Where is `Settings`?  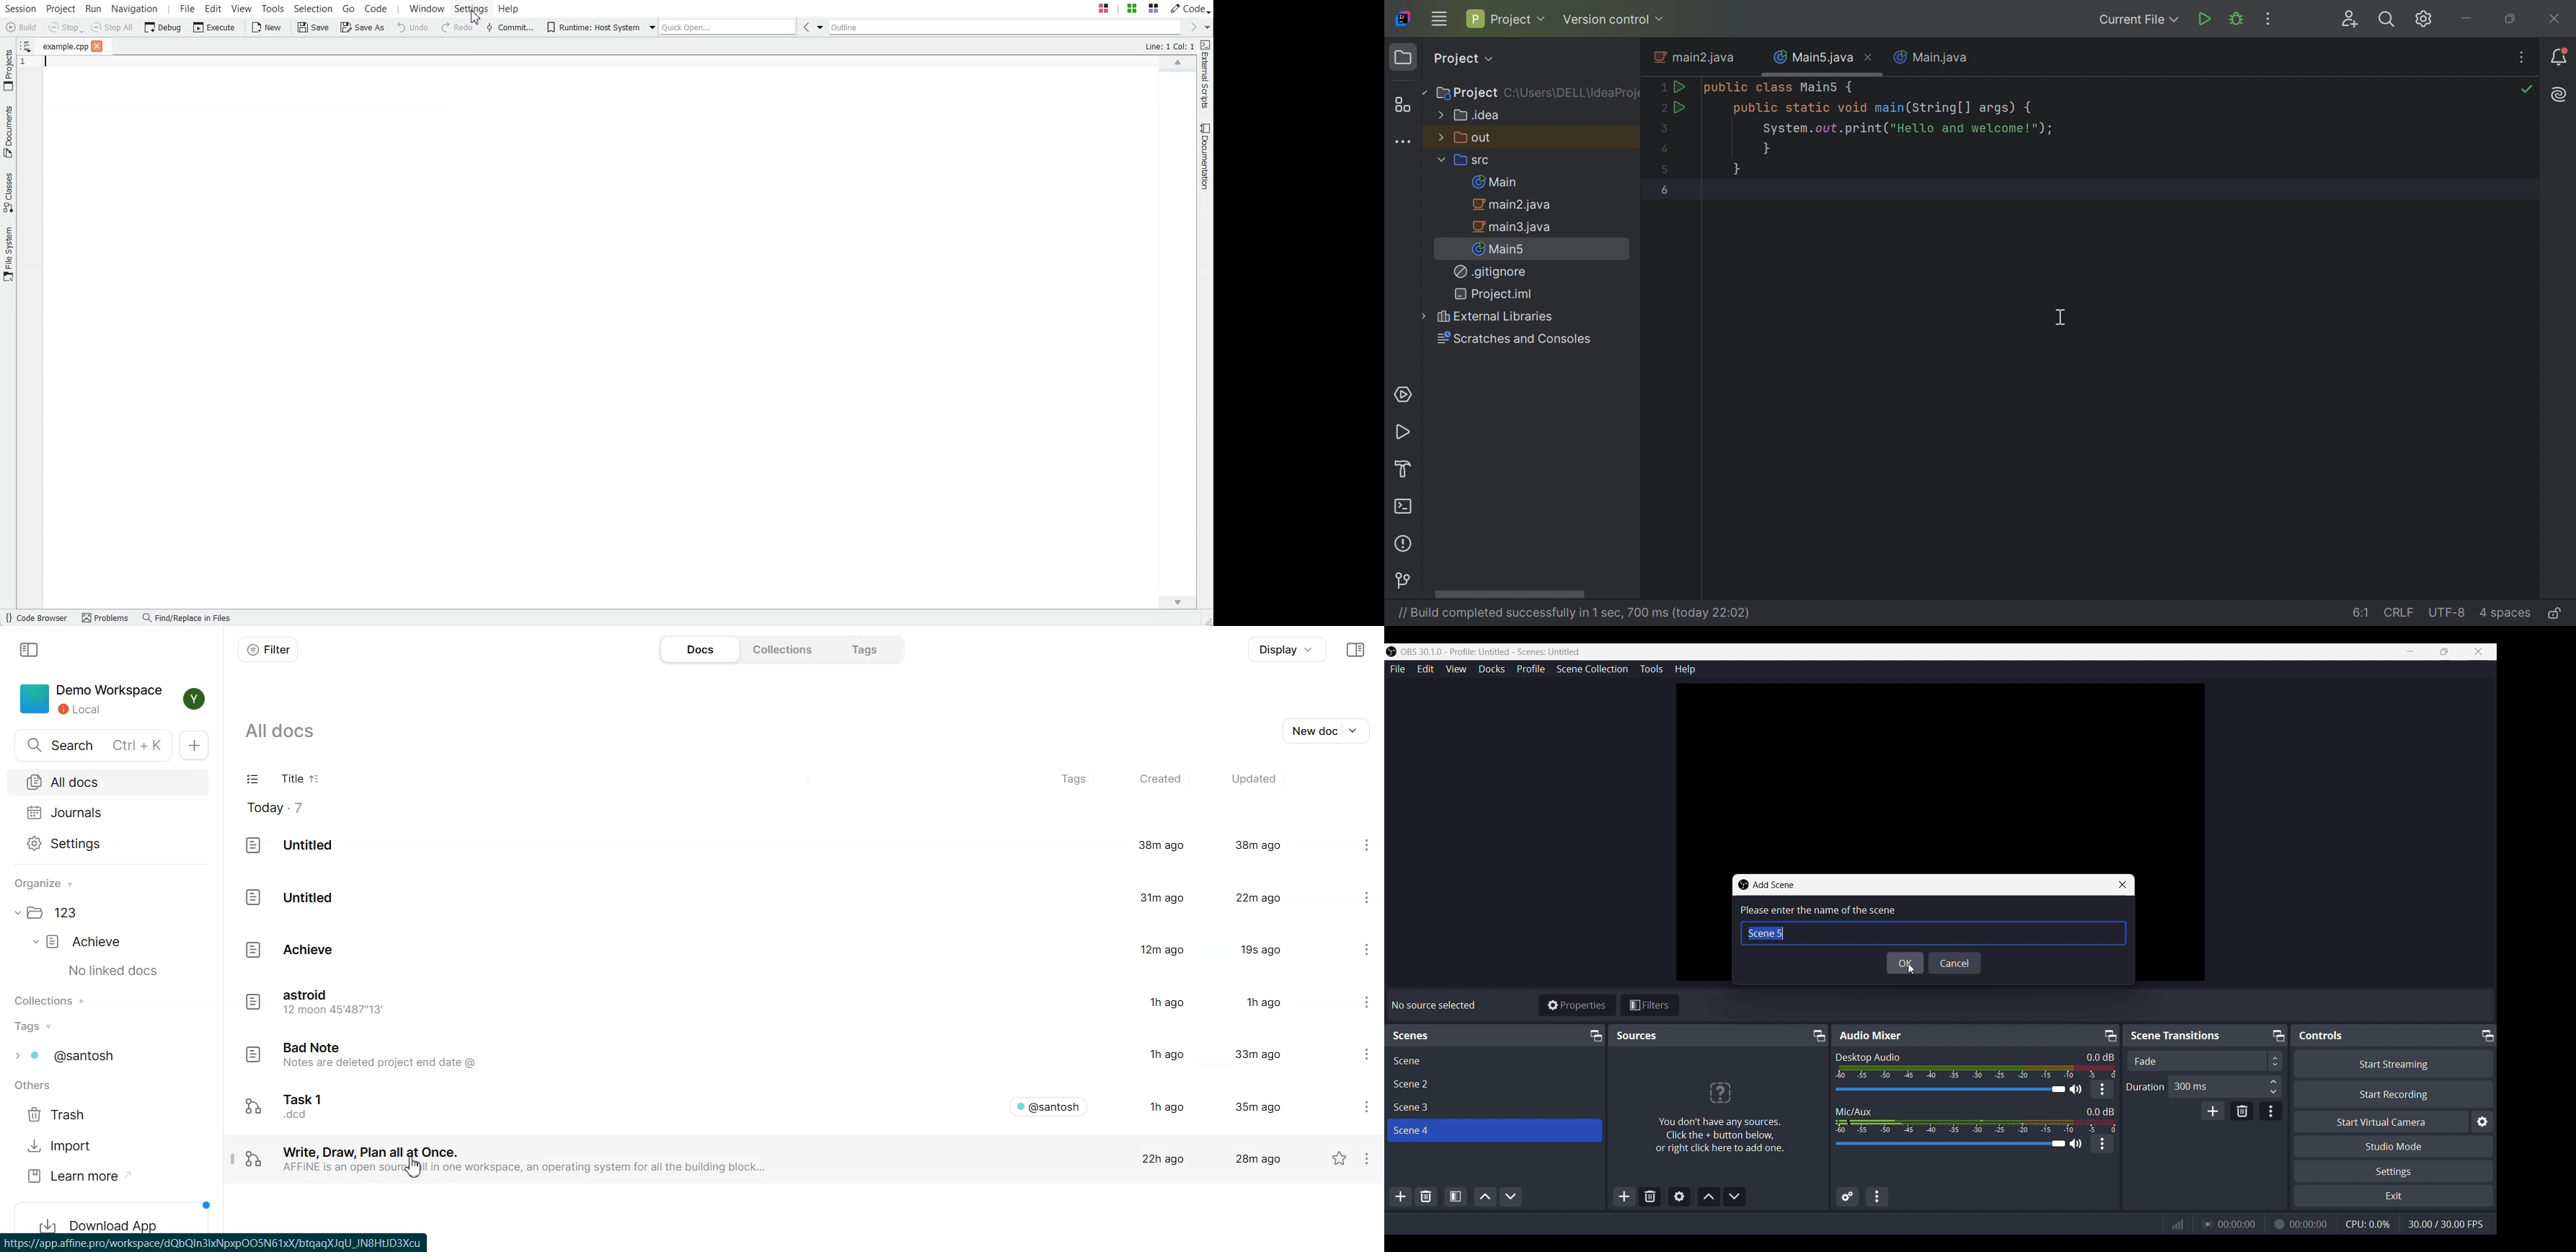
Settings is located at coordinates (1354, 949).